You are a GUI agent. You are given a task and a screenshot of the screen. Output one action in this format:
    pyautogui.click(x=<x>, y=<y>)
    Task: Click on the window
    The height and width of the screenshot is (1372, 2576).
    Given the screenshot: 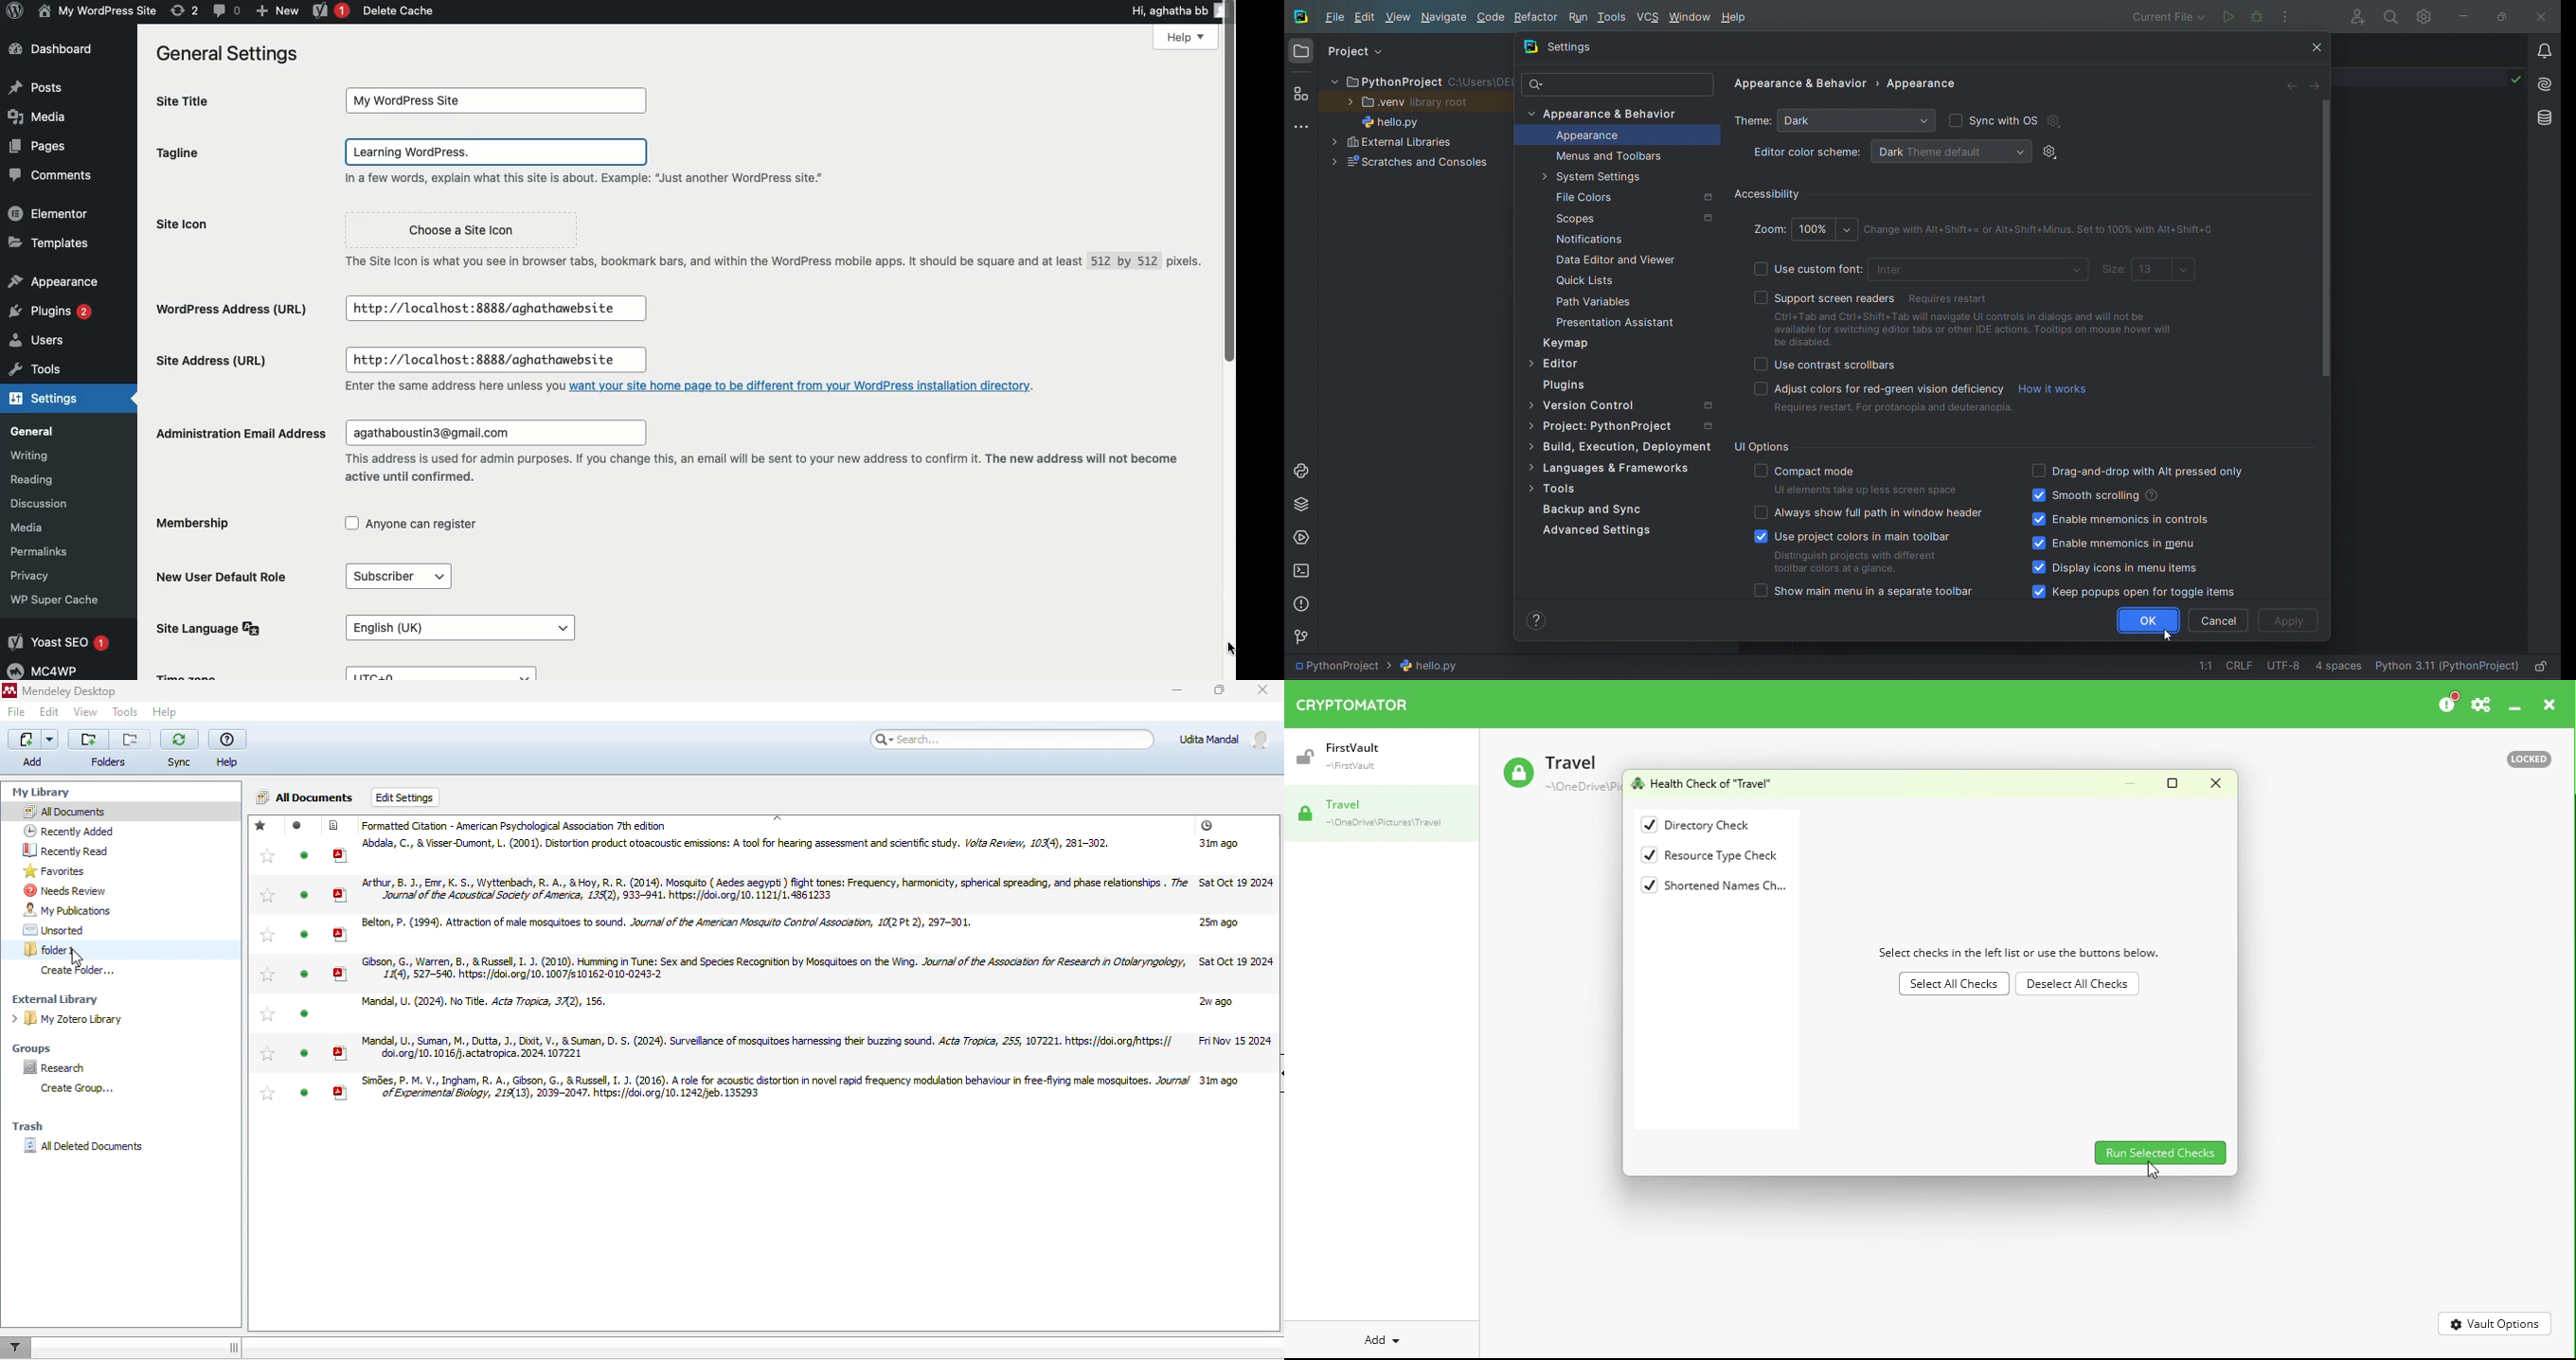 What is the action you would take?
    pyautogui.click(x=1687, y=15)
    